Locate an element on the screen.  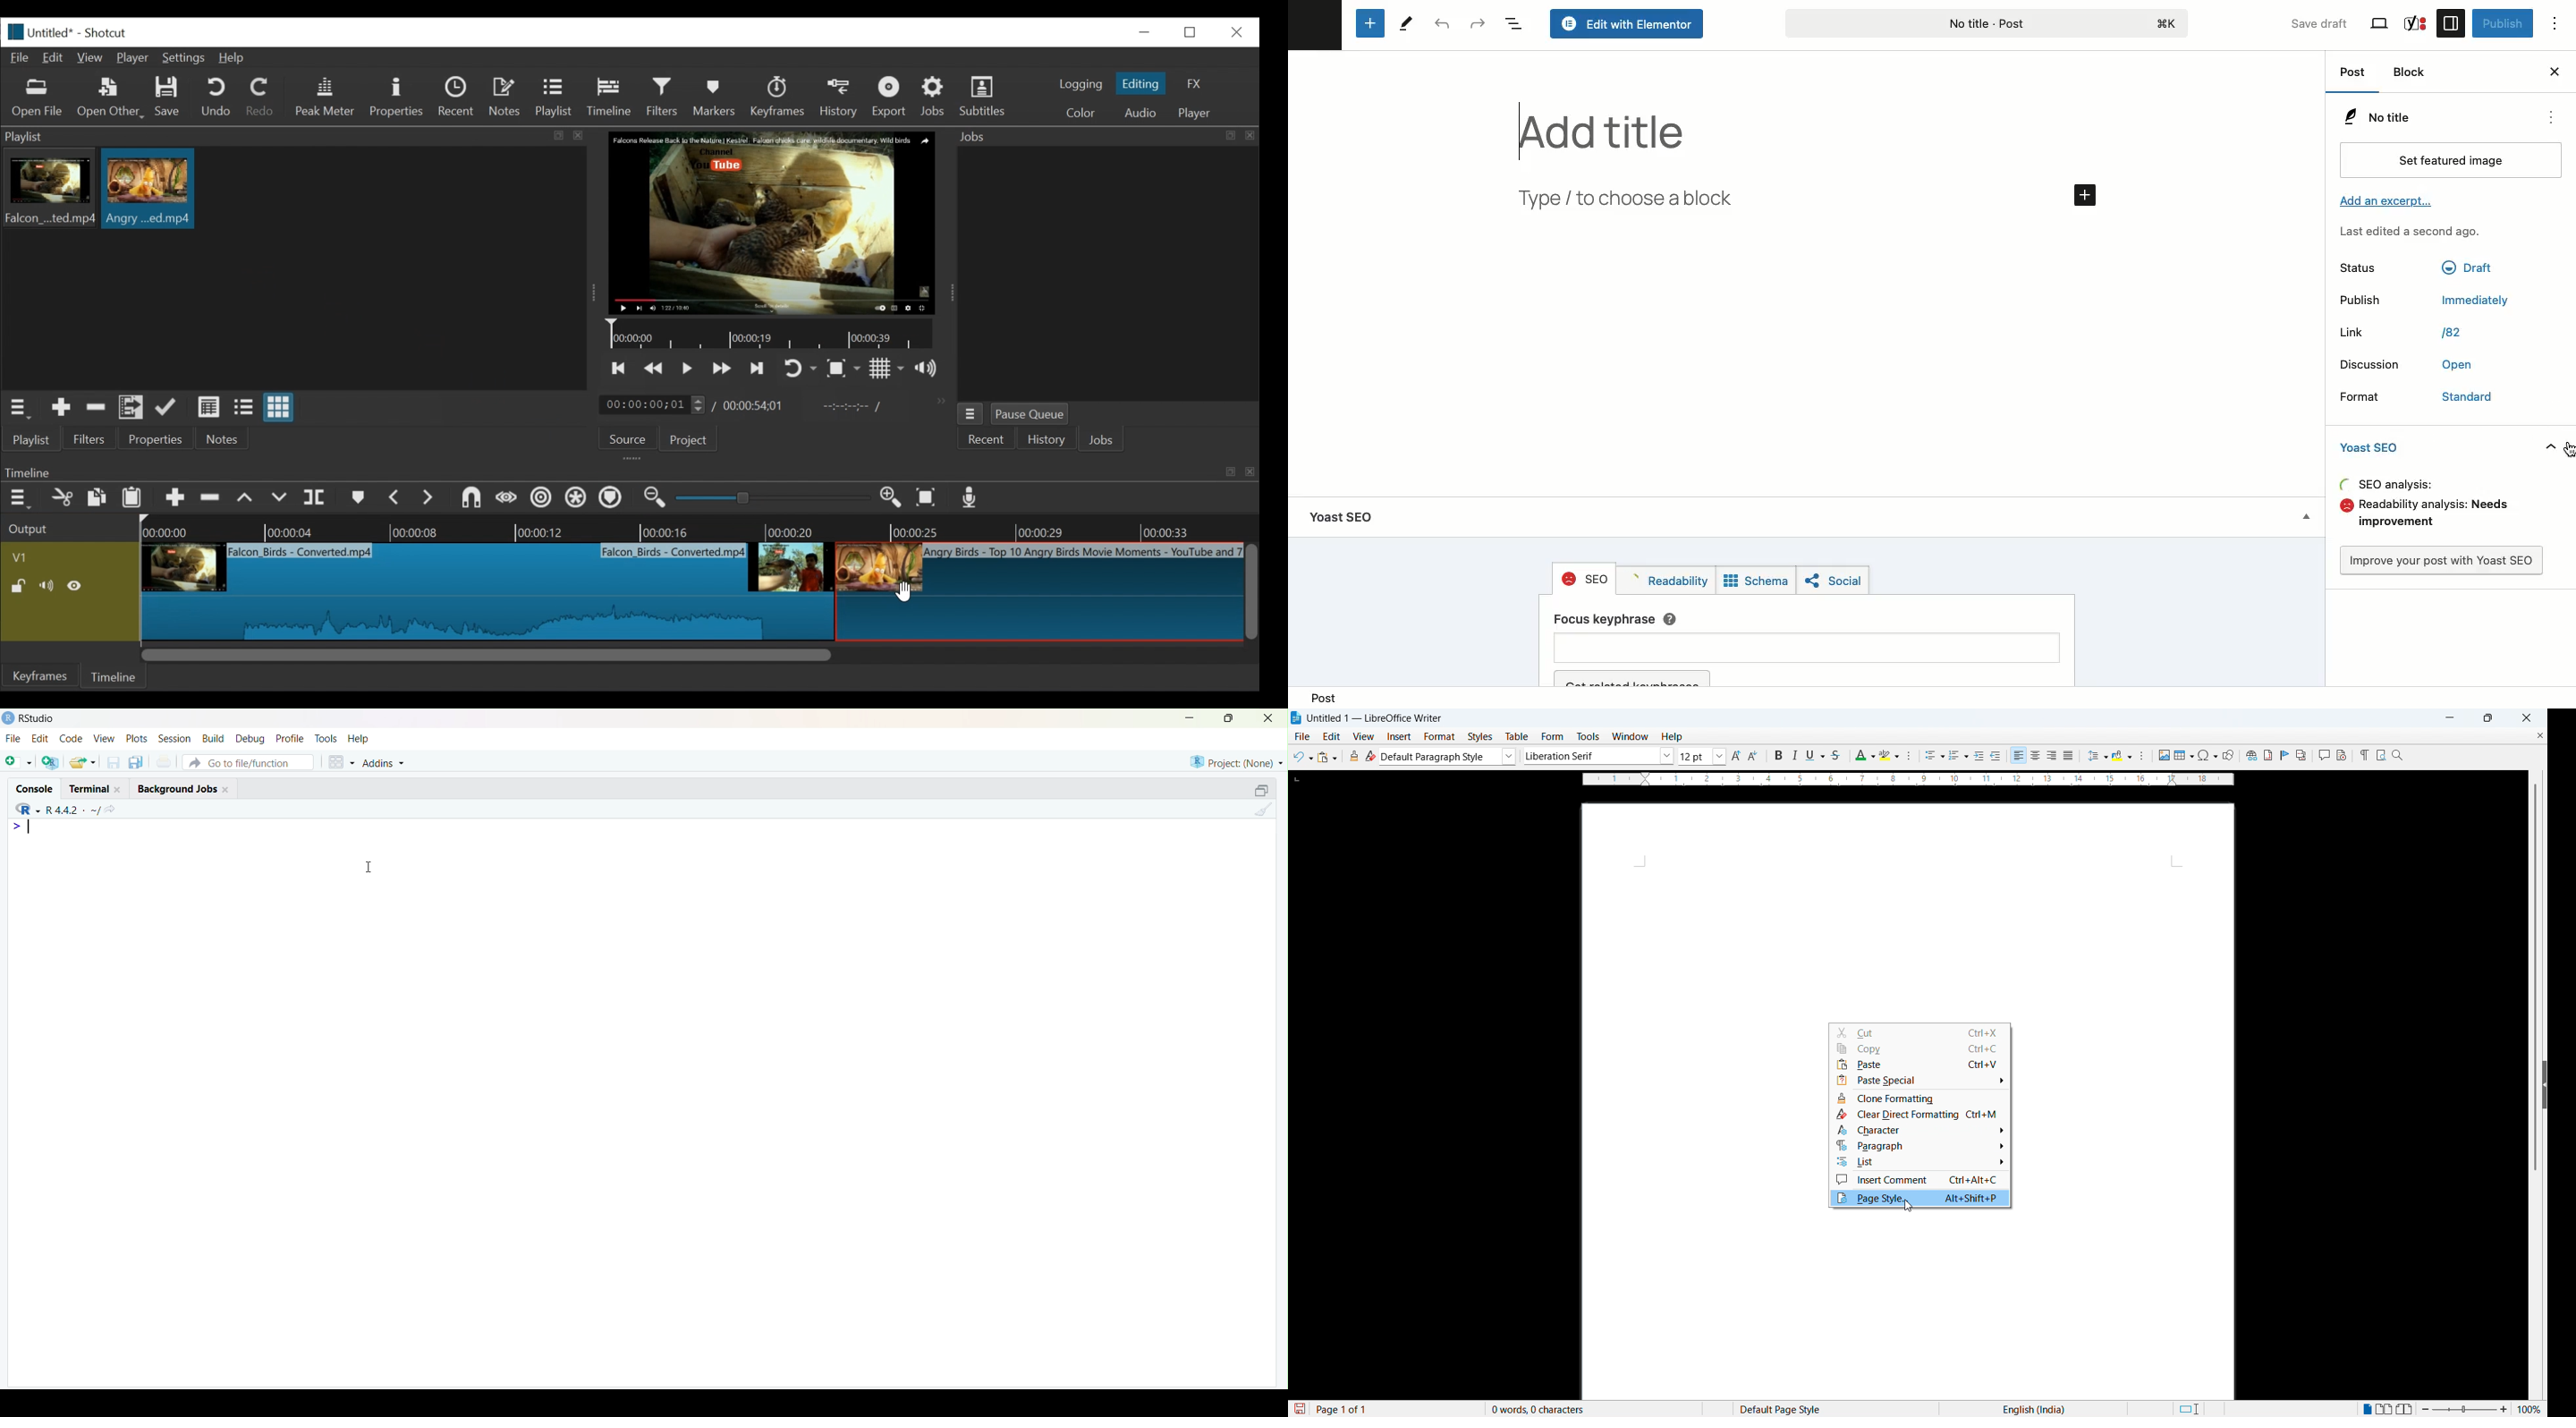
Recent is located at coordinates (459, 98).